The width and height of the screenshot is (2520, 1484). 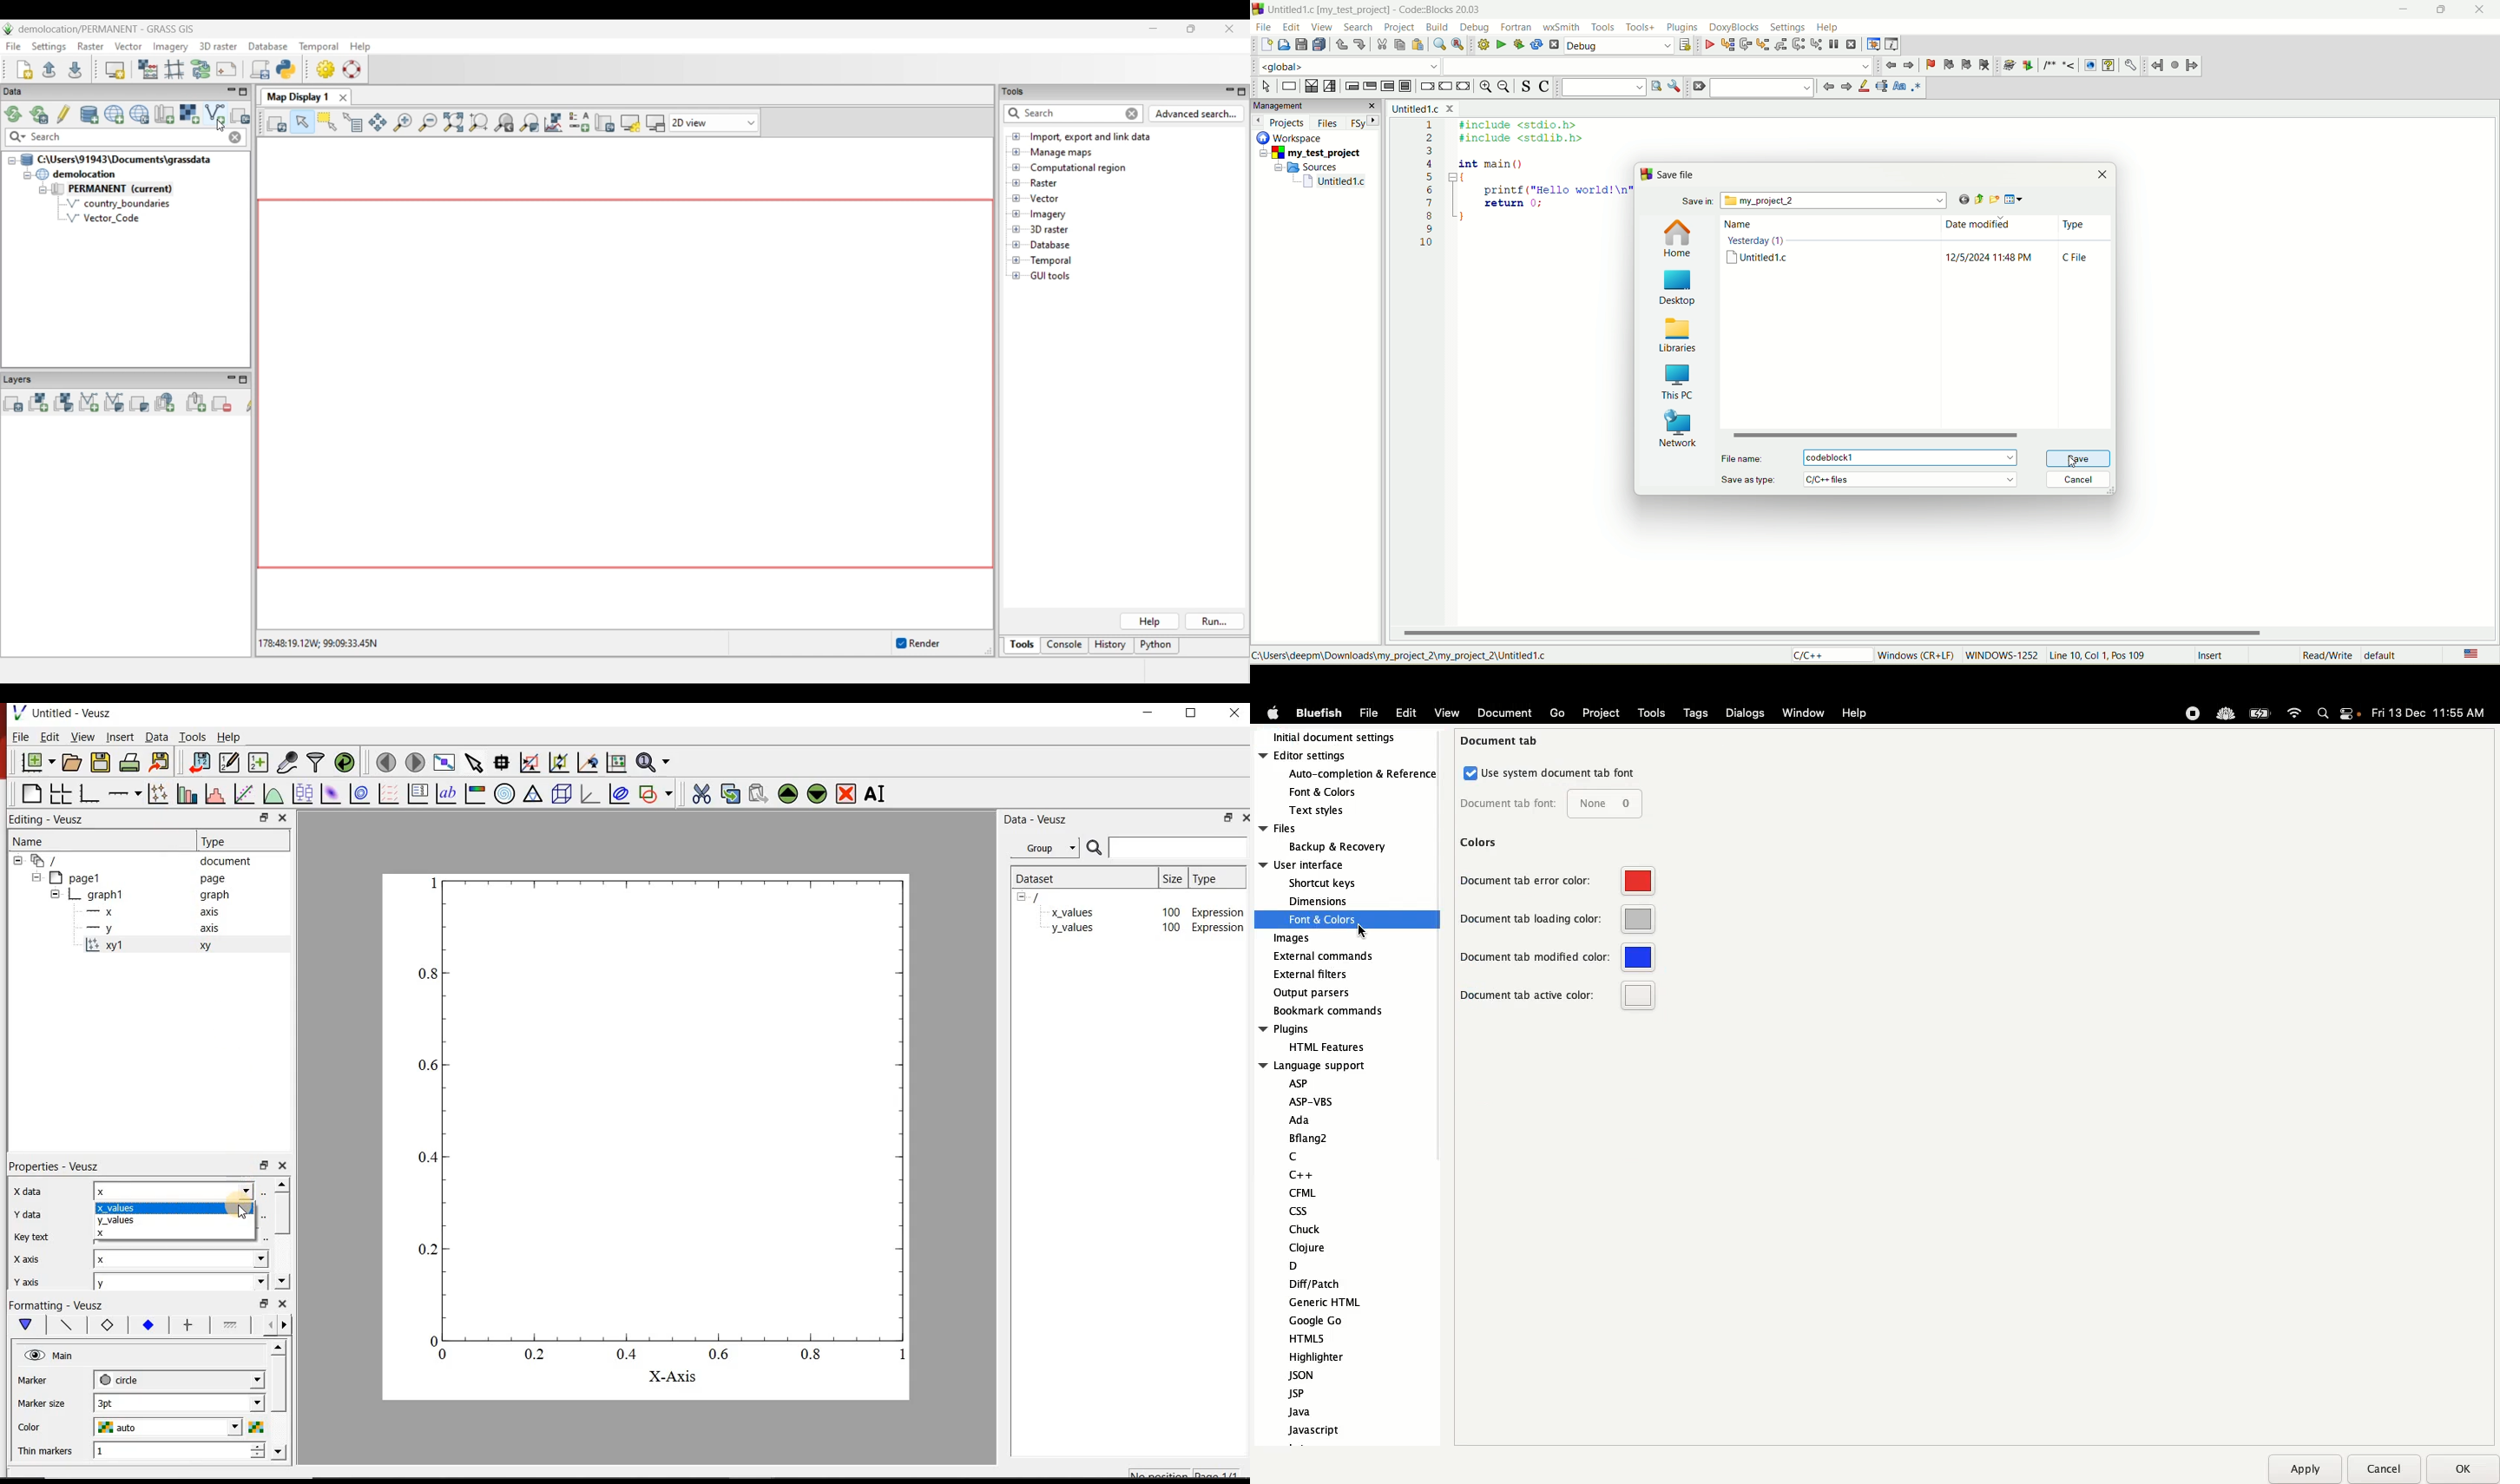 What do you see at coordinates (1779, 44) in the screenshot?
I see `step out` at bounding box center [1779, 44].